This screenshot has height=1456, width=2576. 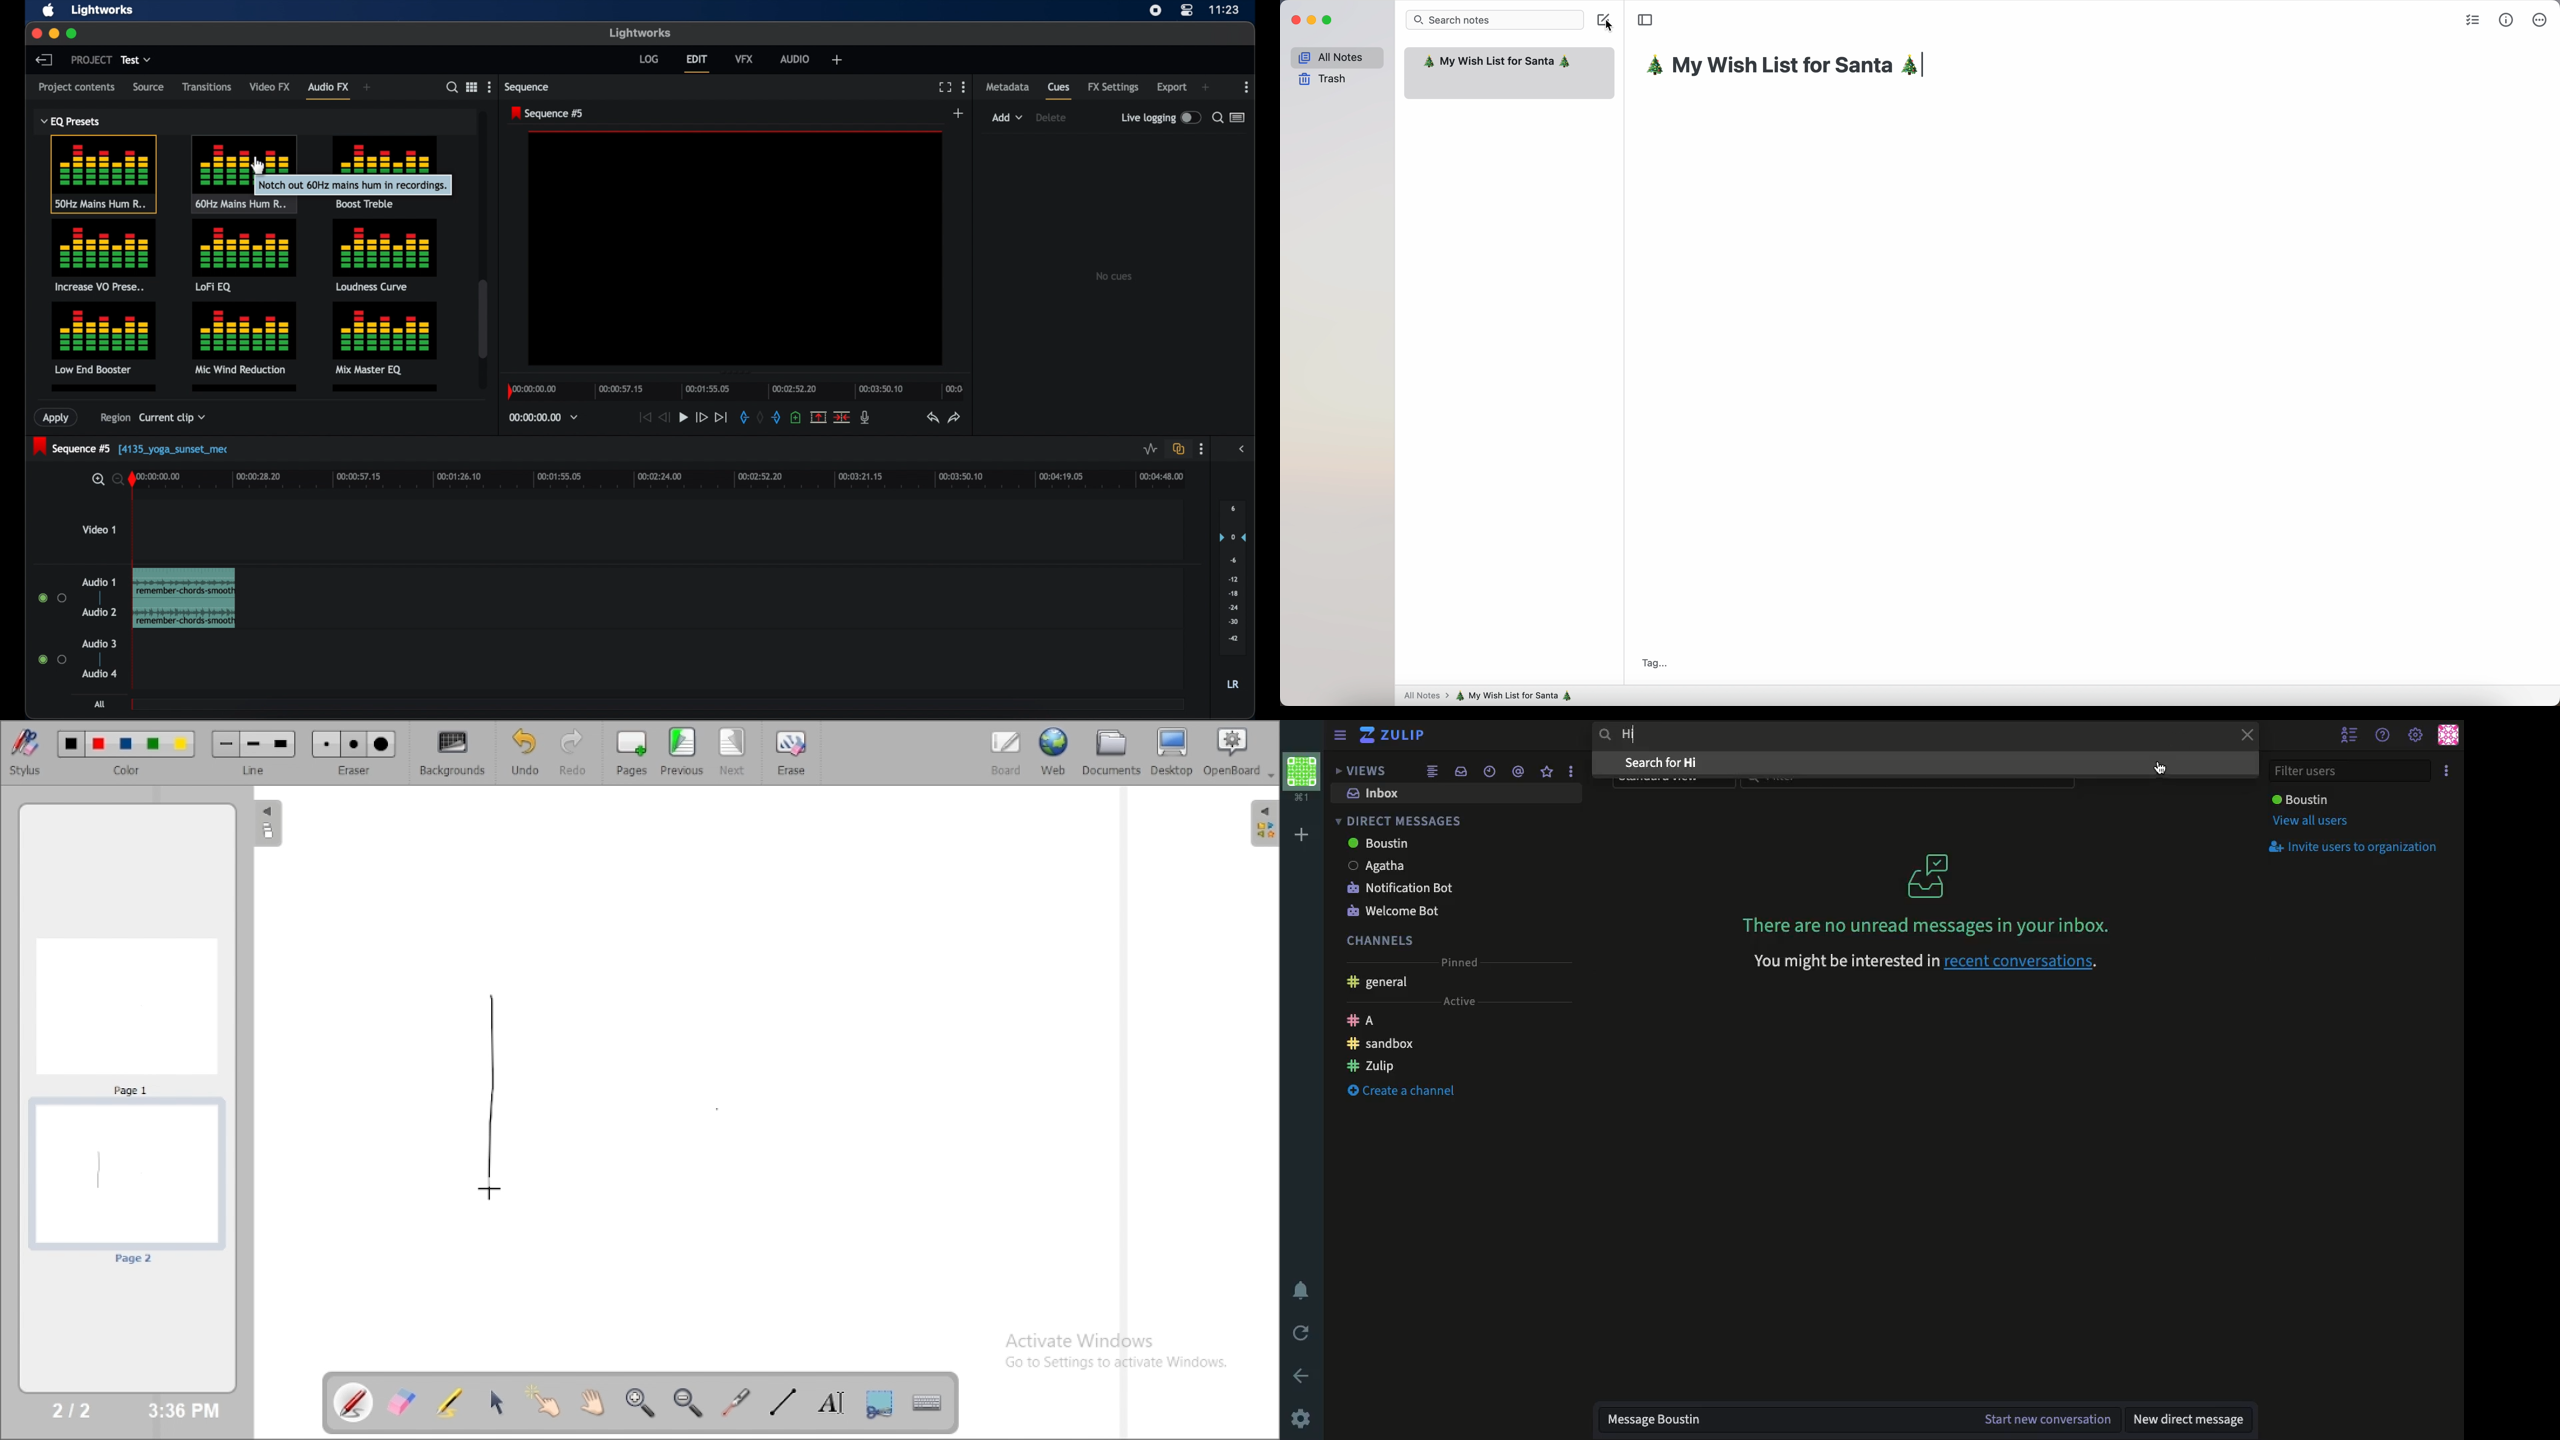 What do you see at coordinates (1497, 62) in the screenshot?
I see `My wish list for Santa` at bounding box center [1497, 62].